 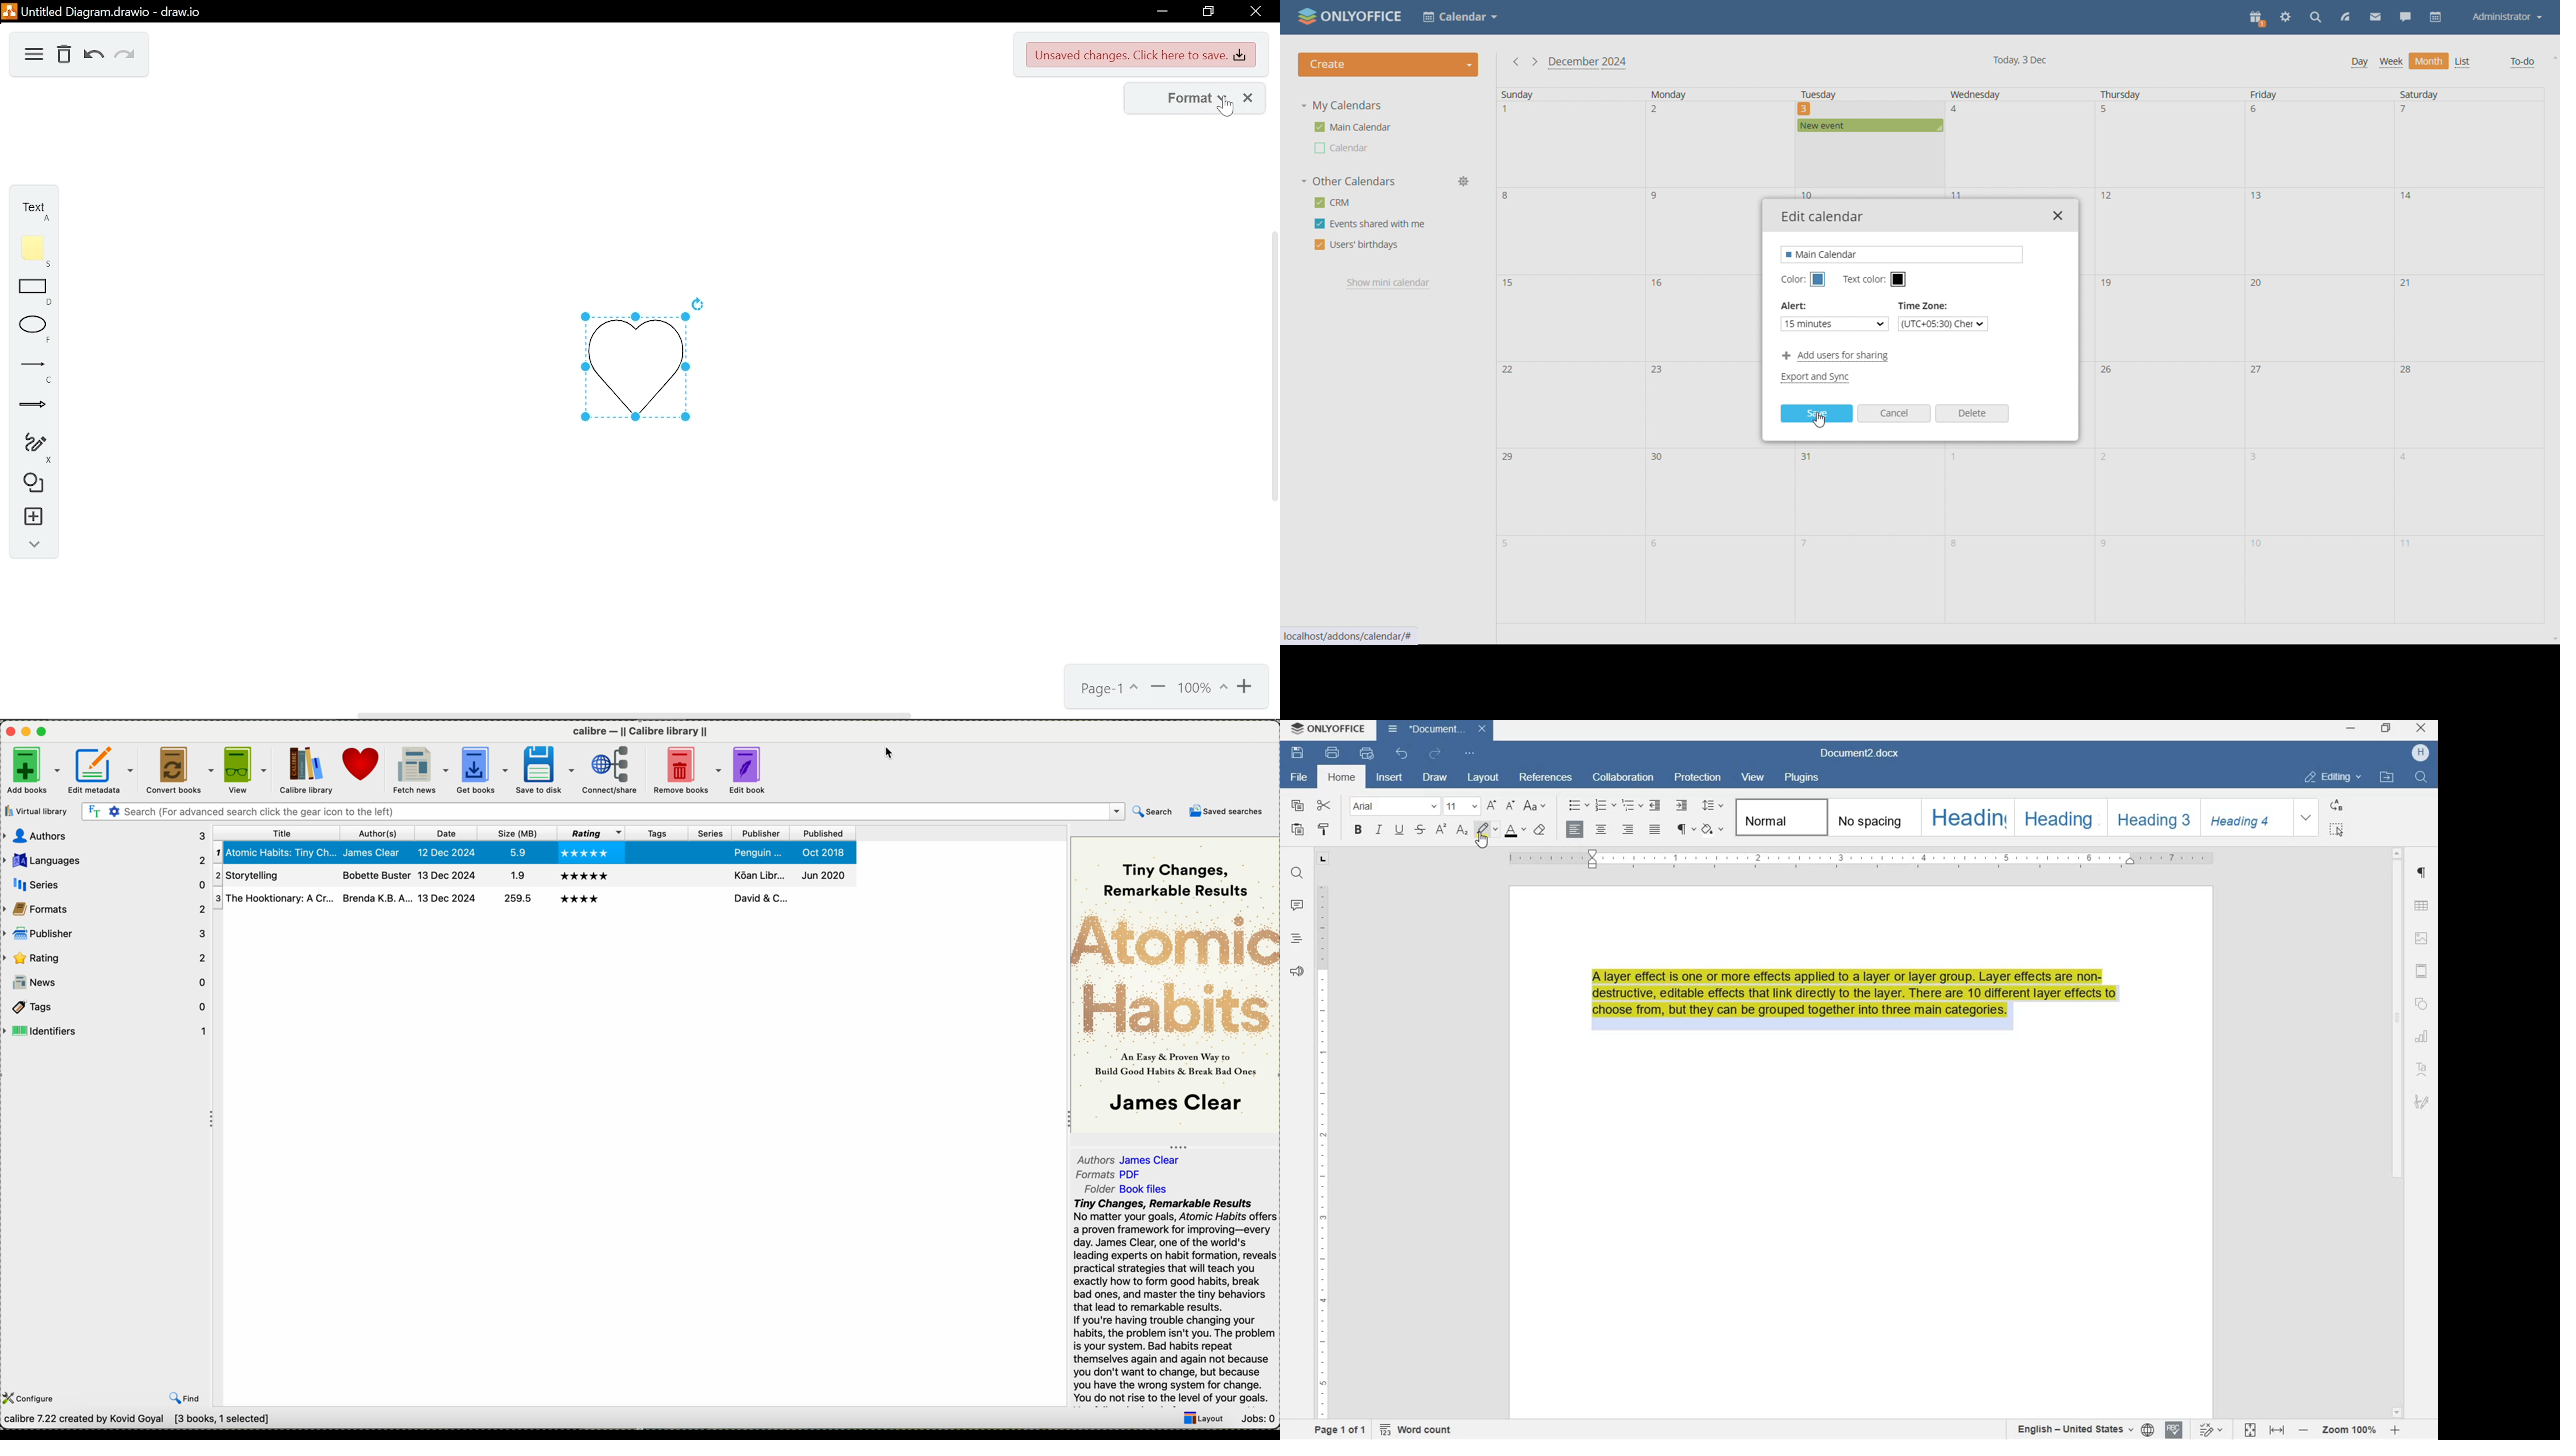 What do you see at coordinates (712, 852) in the screenshot?
I see `series` at bounding box center [712, 852].